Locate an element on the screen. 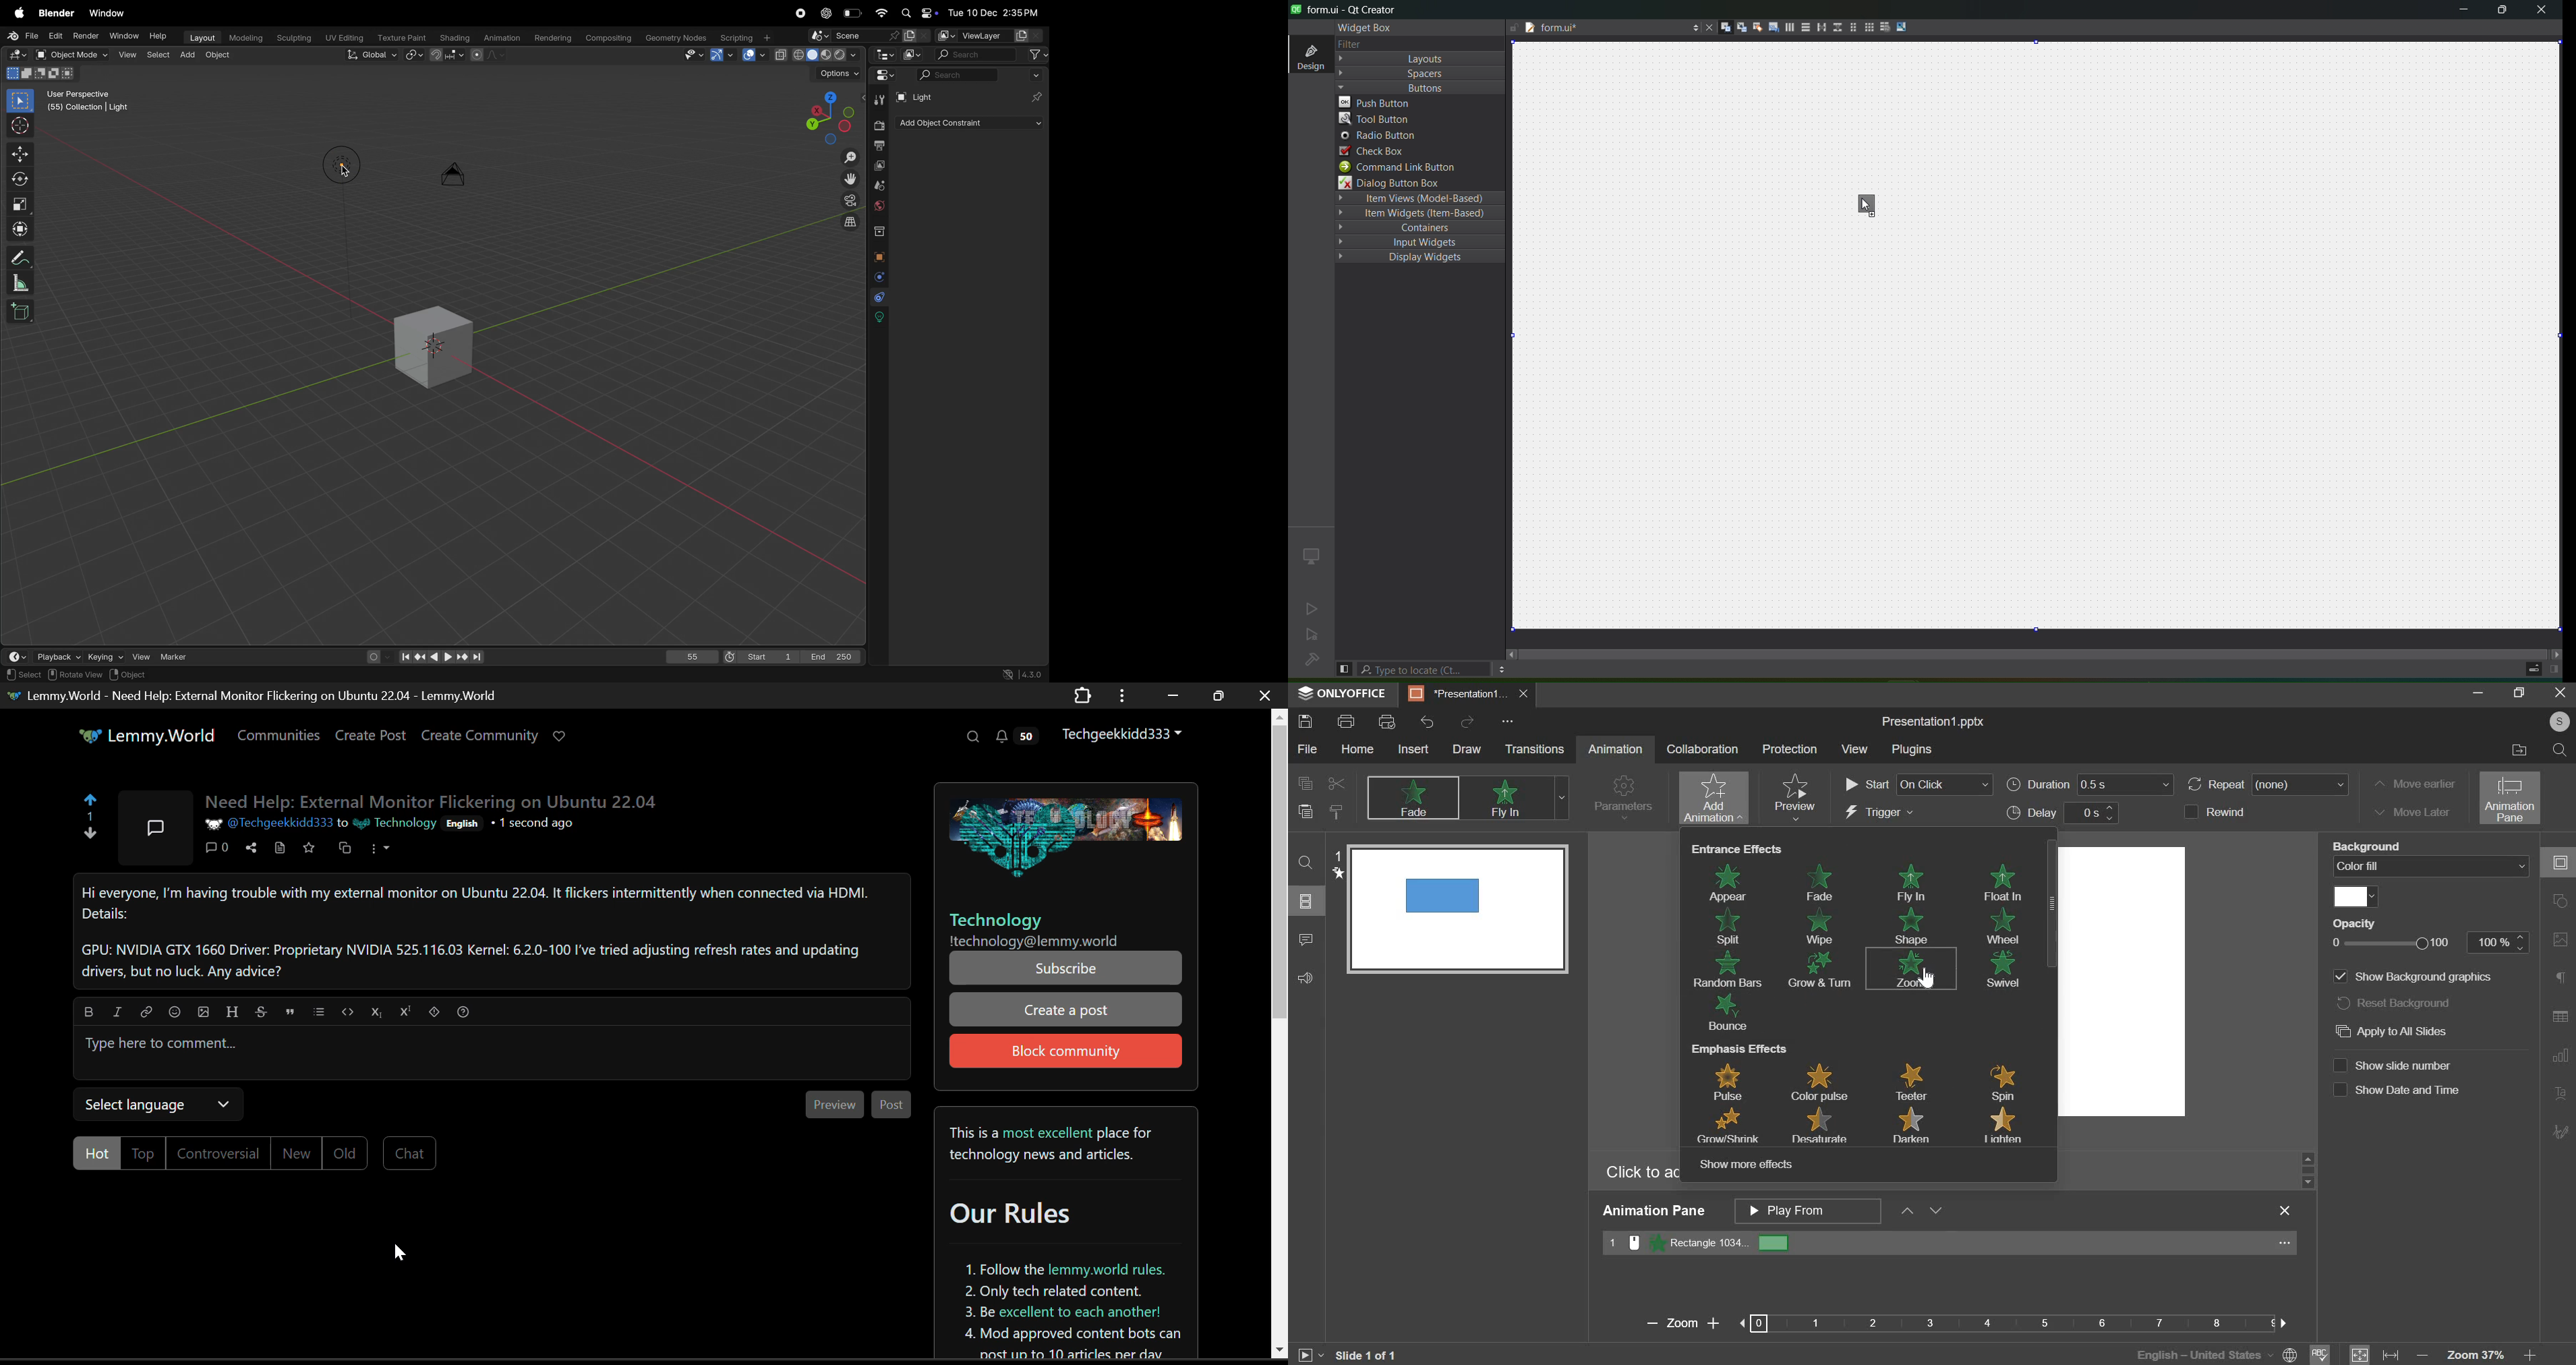 The height and width of the screenshot is (1372, 2576). View Source is located at coordinates (282, 850).